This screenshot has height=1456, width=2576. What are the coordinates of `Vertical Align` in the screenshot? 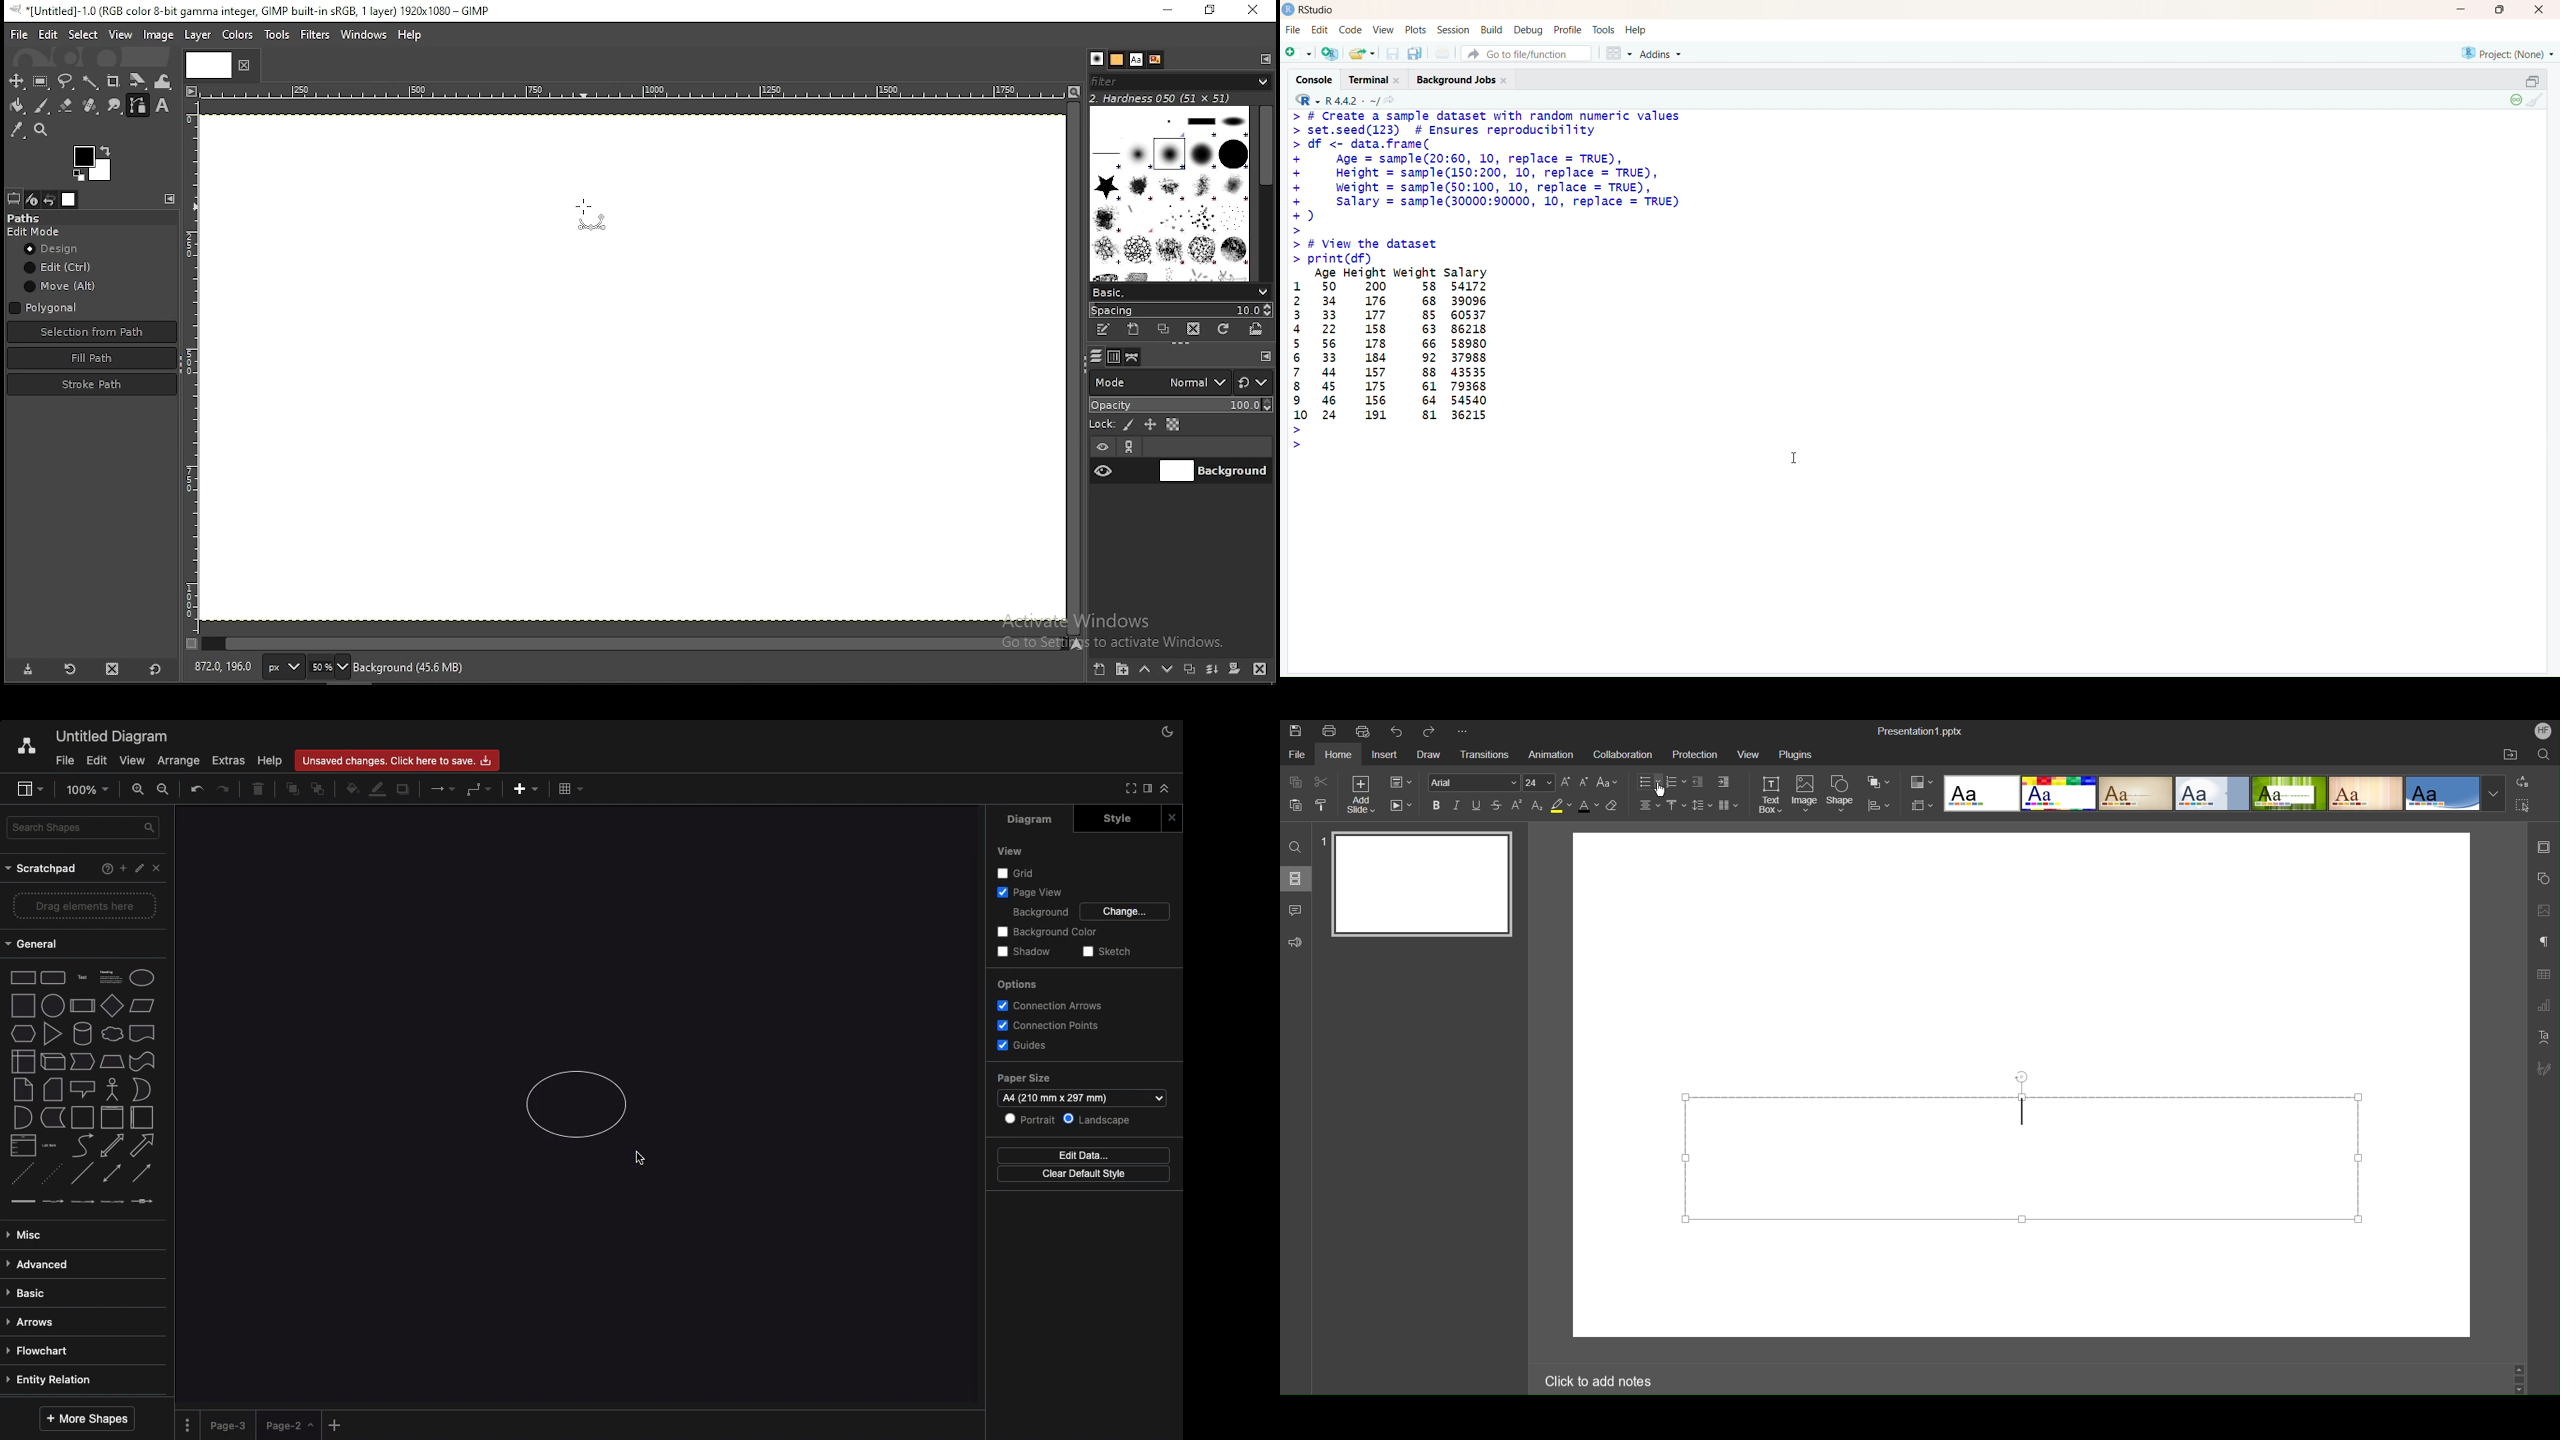 It's located at (1675, 805).